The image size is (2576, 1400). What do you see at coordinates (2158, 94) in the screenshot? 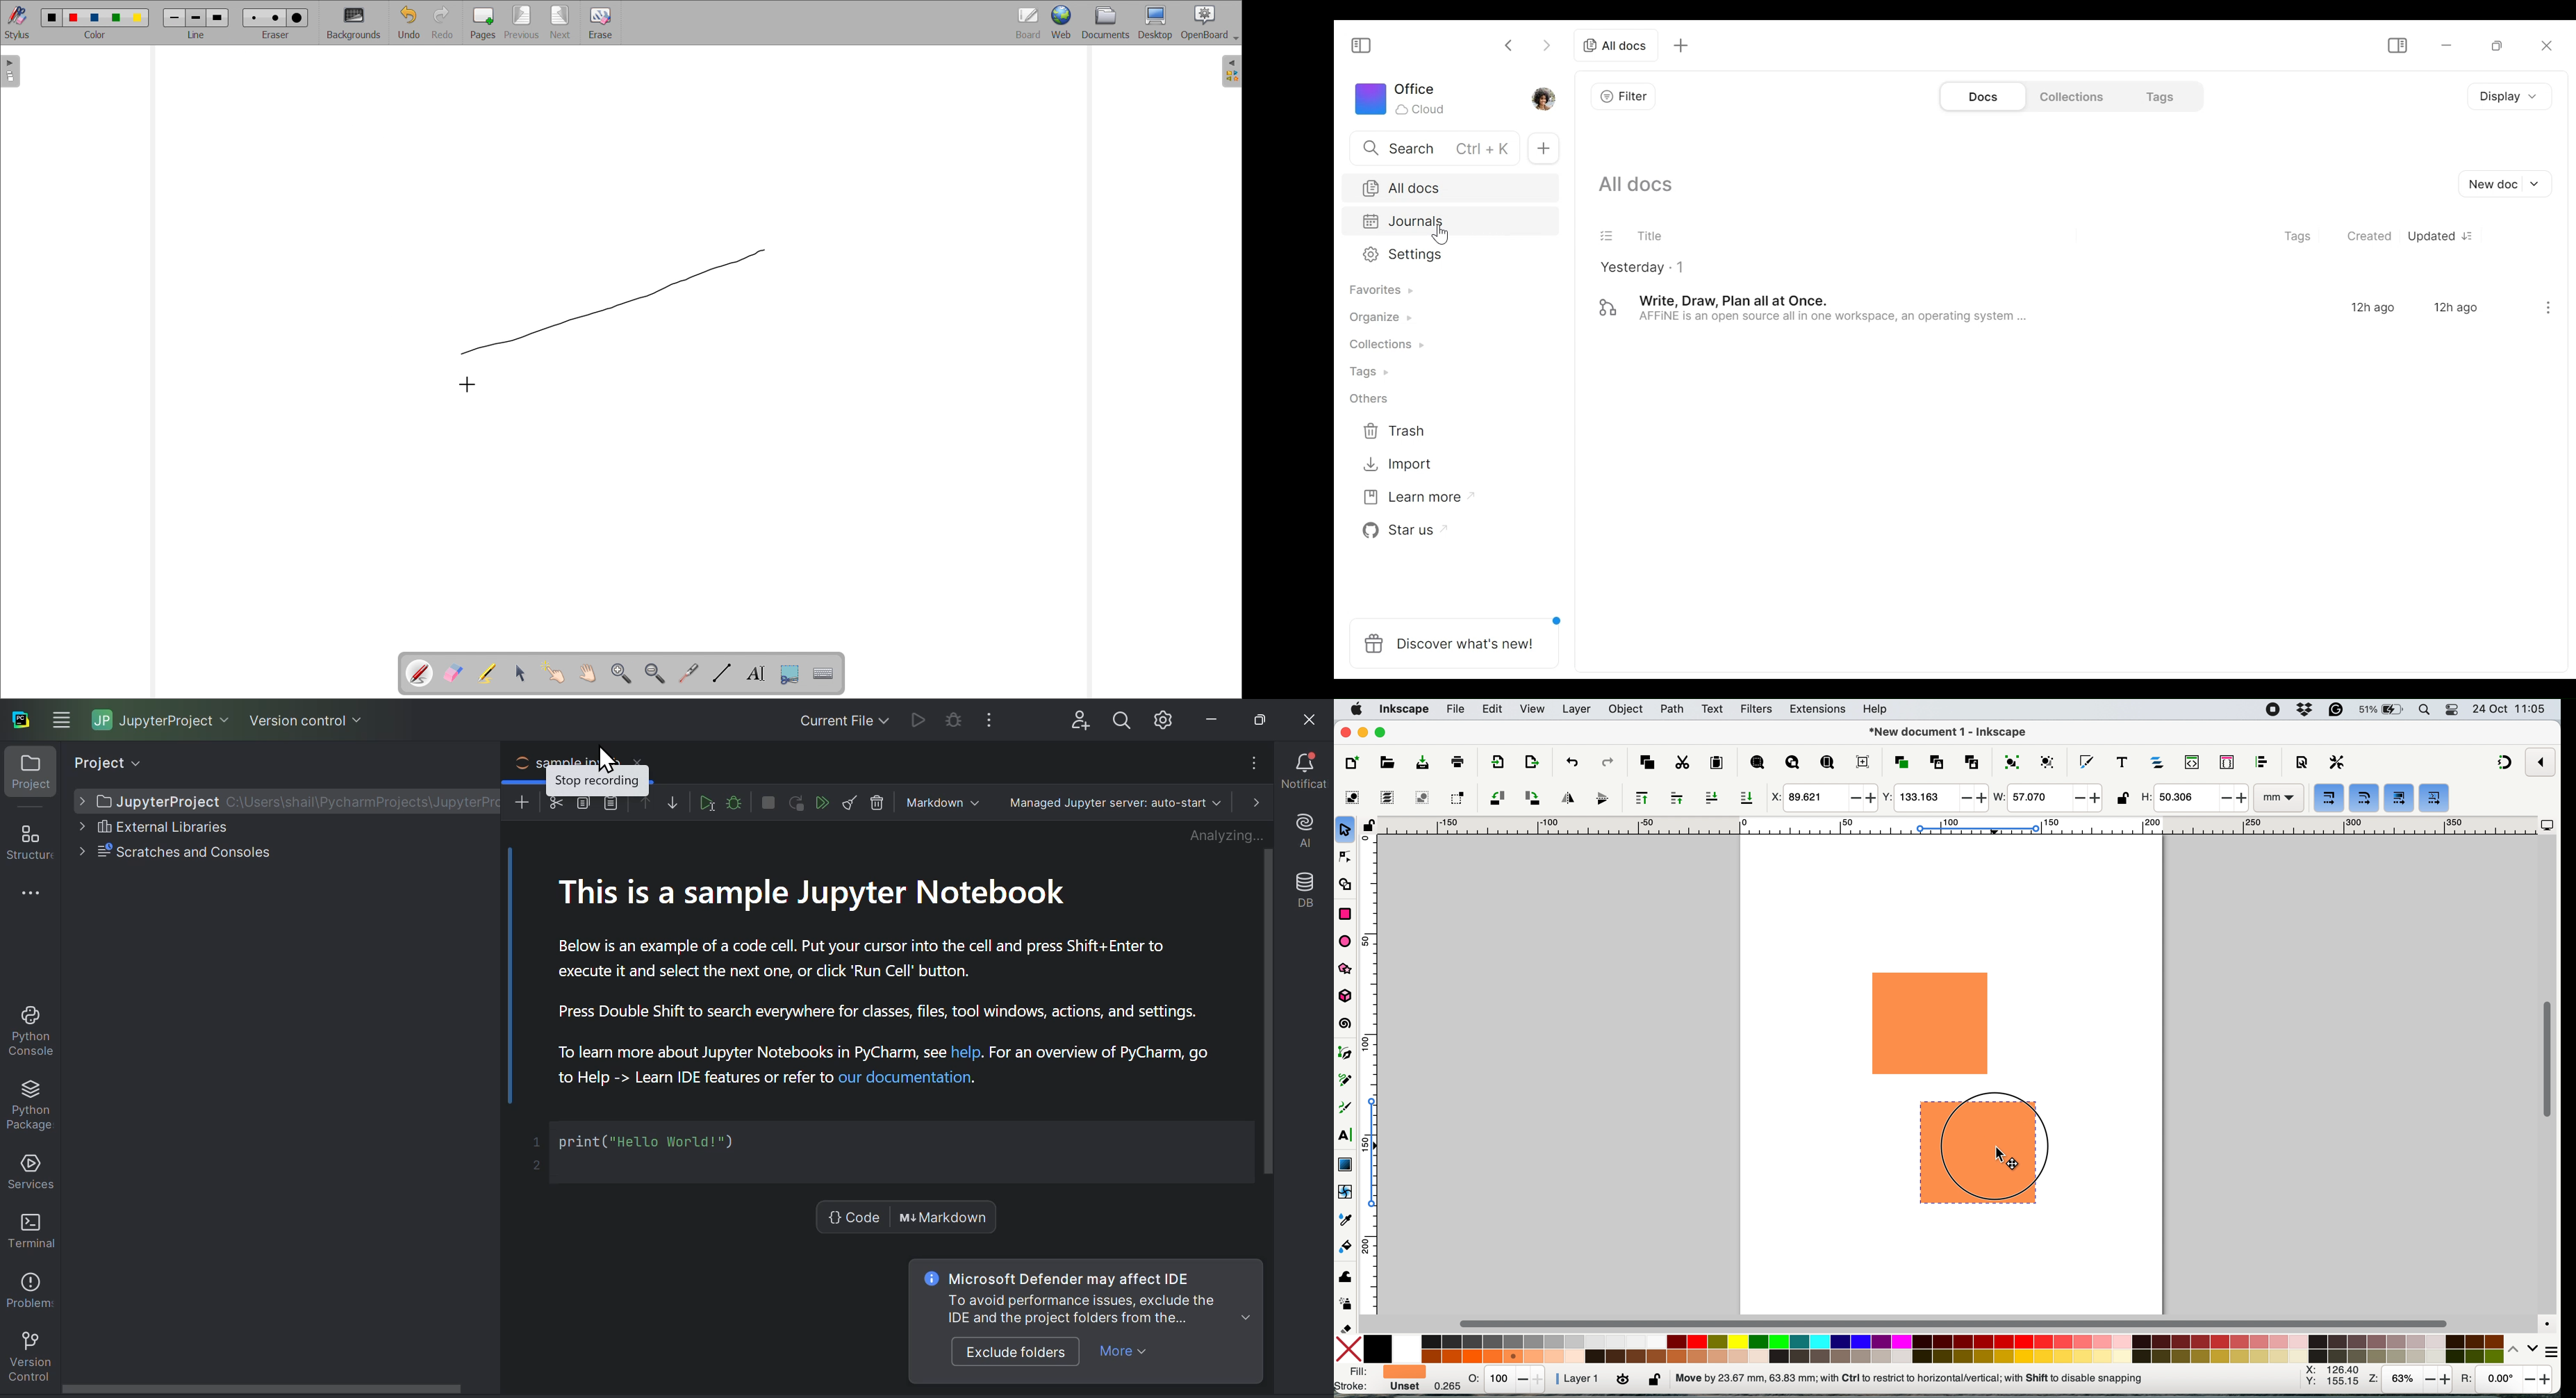
I see `Tags` at bounding box center [2158, 94].